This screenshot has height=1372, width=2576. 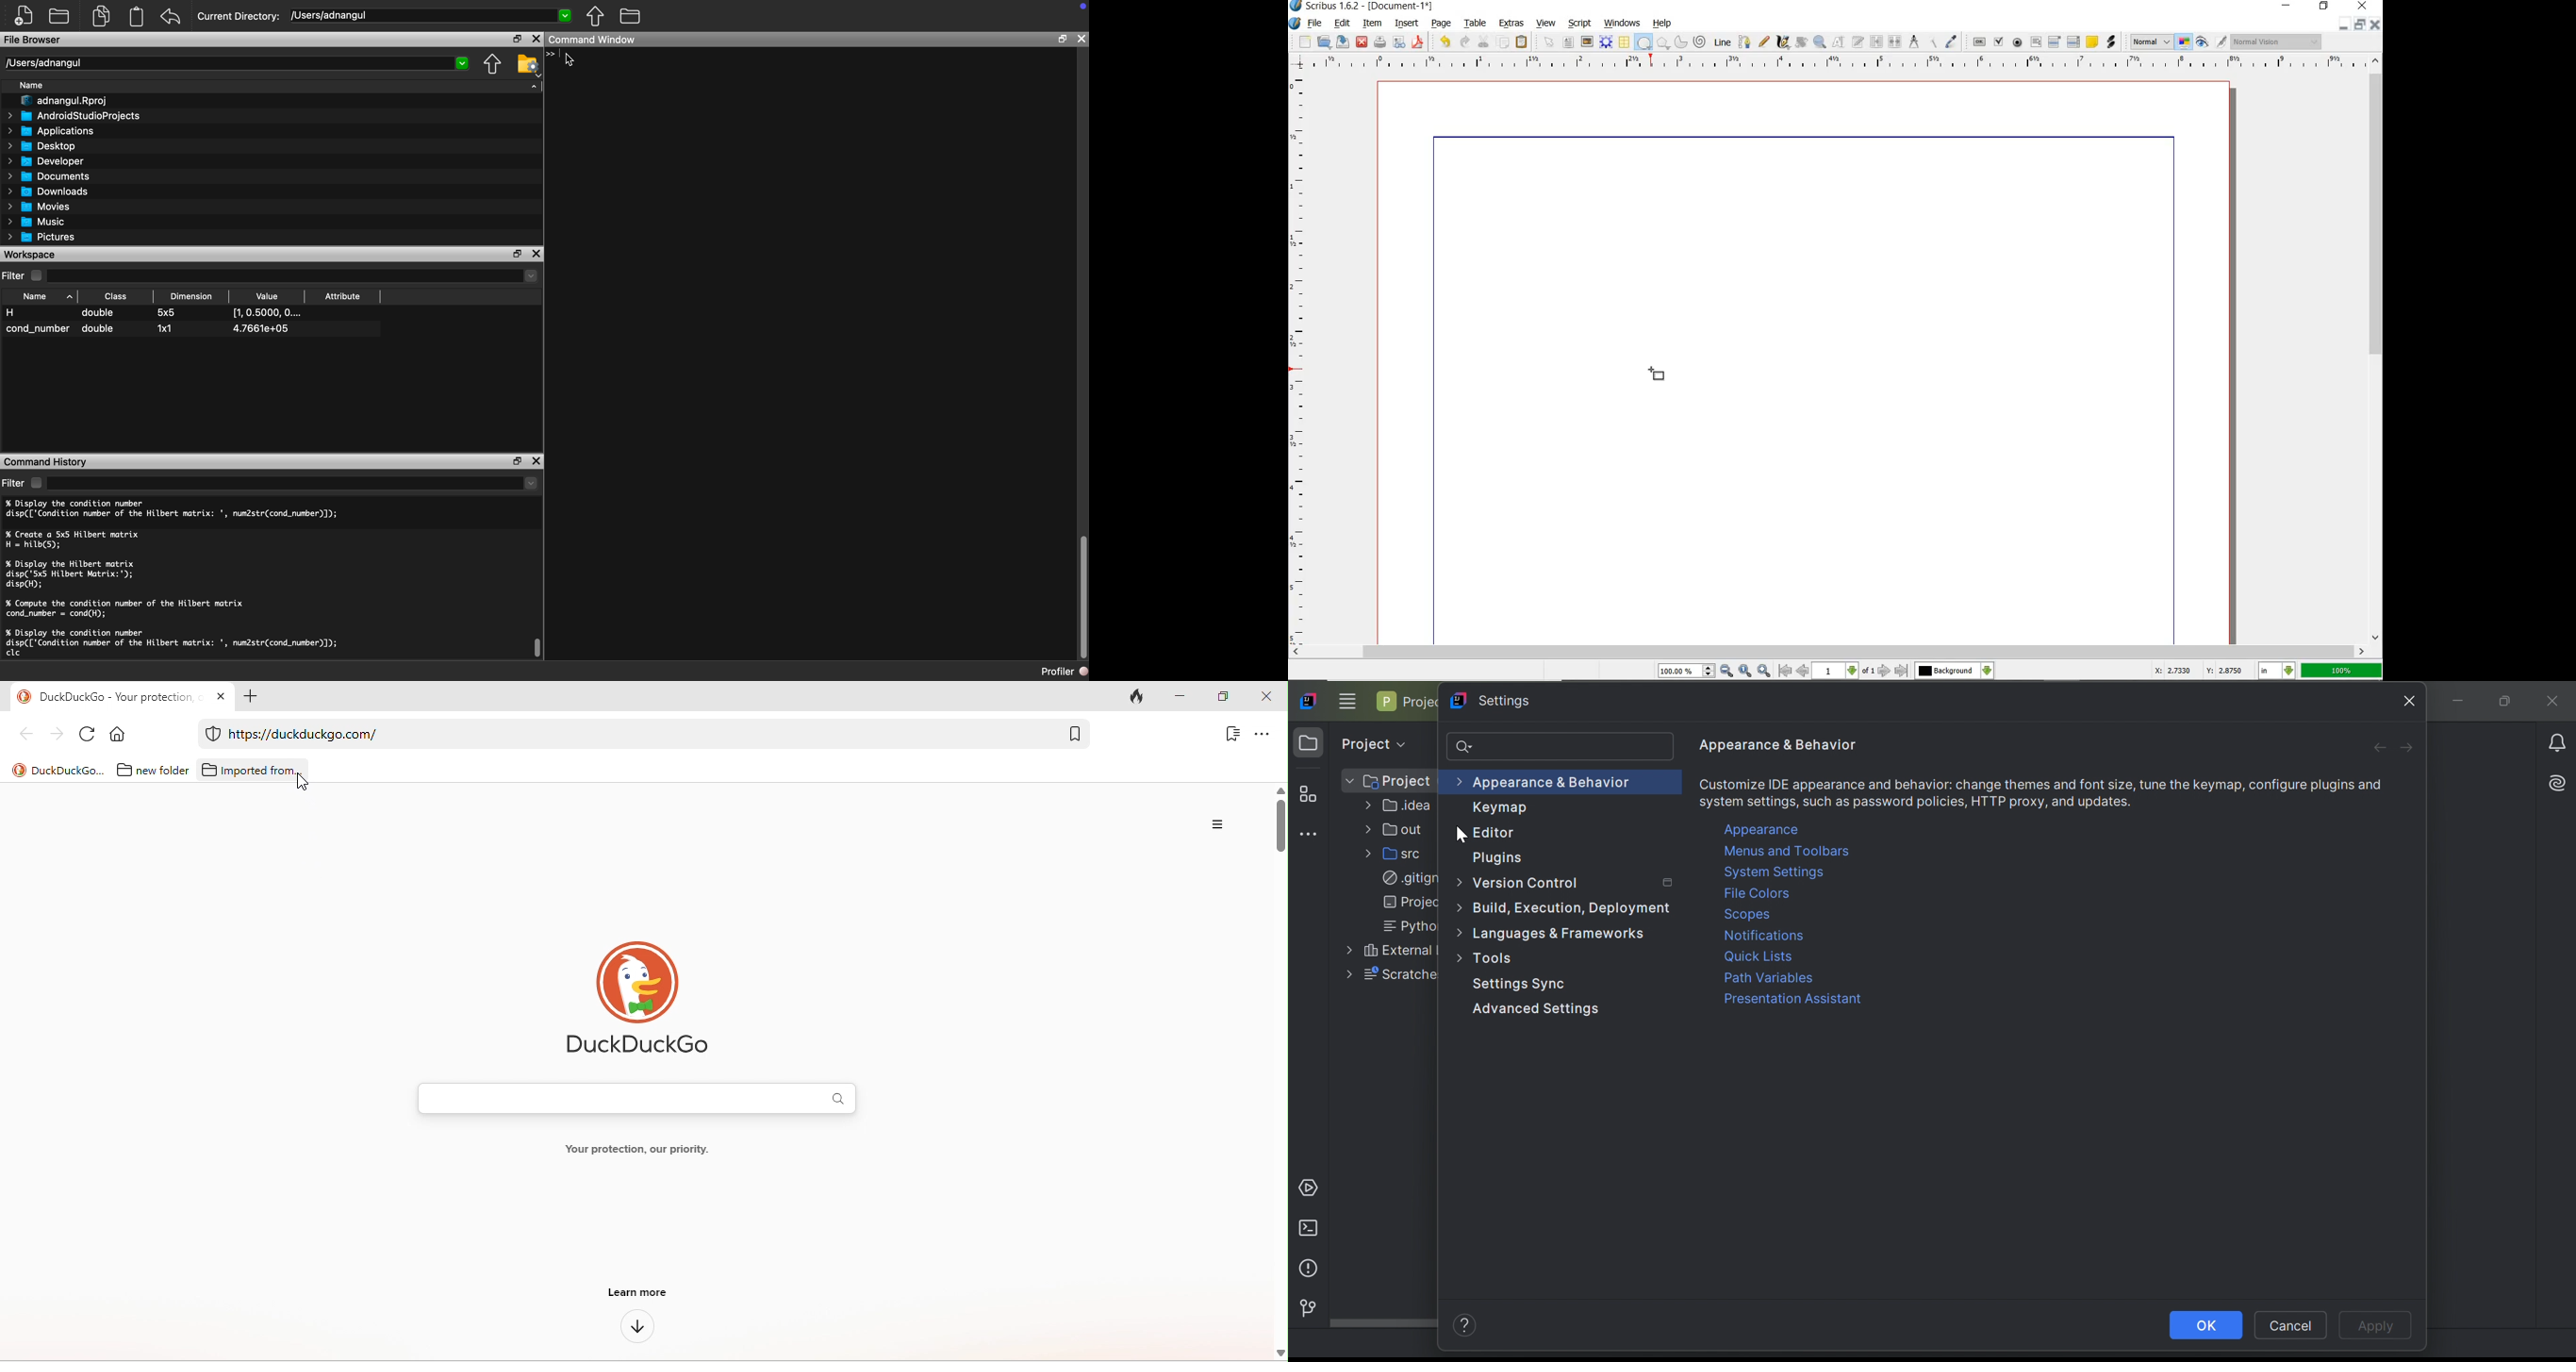 What do you see at coordinates (1295, 23) in the screenshot?
I see `SYSTEM LOGO` at bounding box center [1295, 23].